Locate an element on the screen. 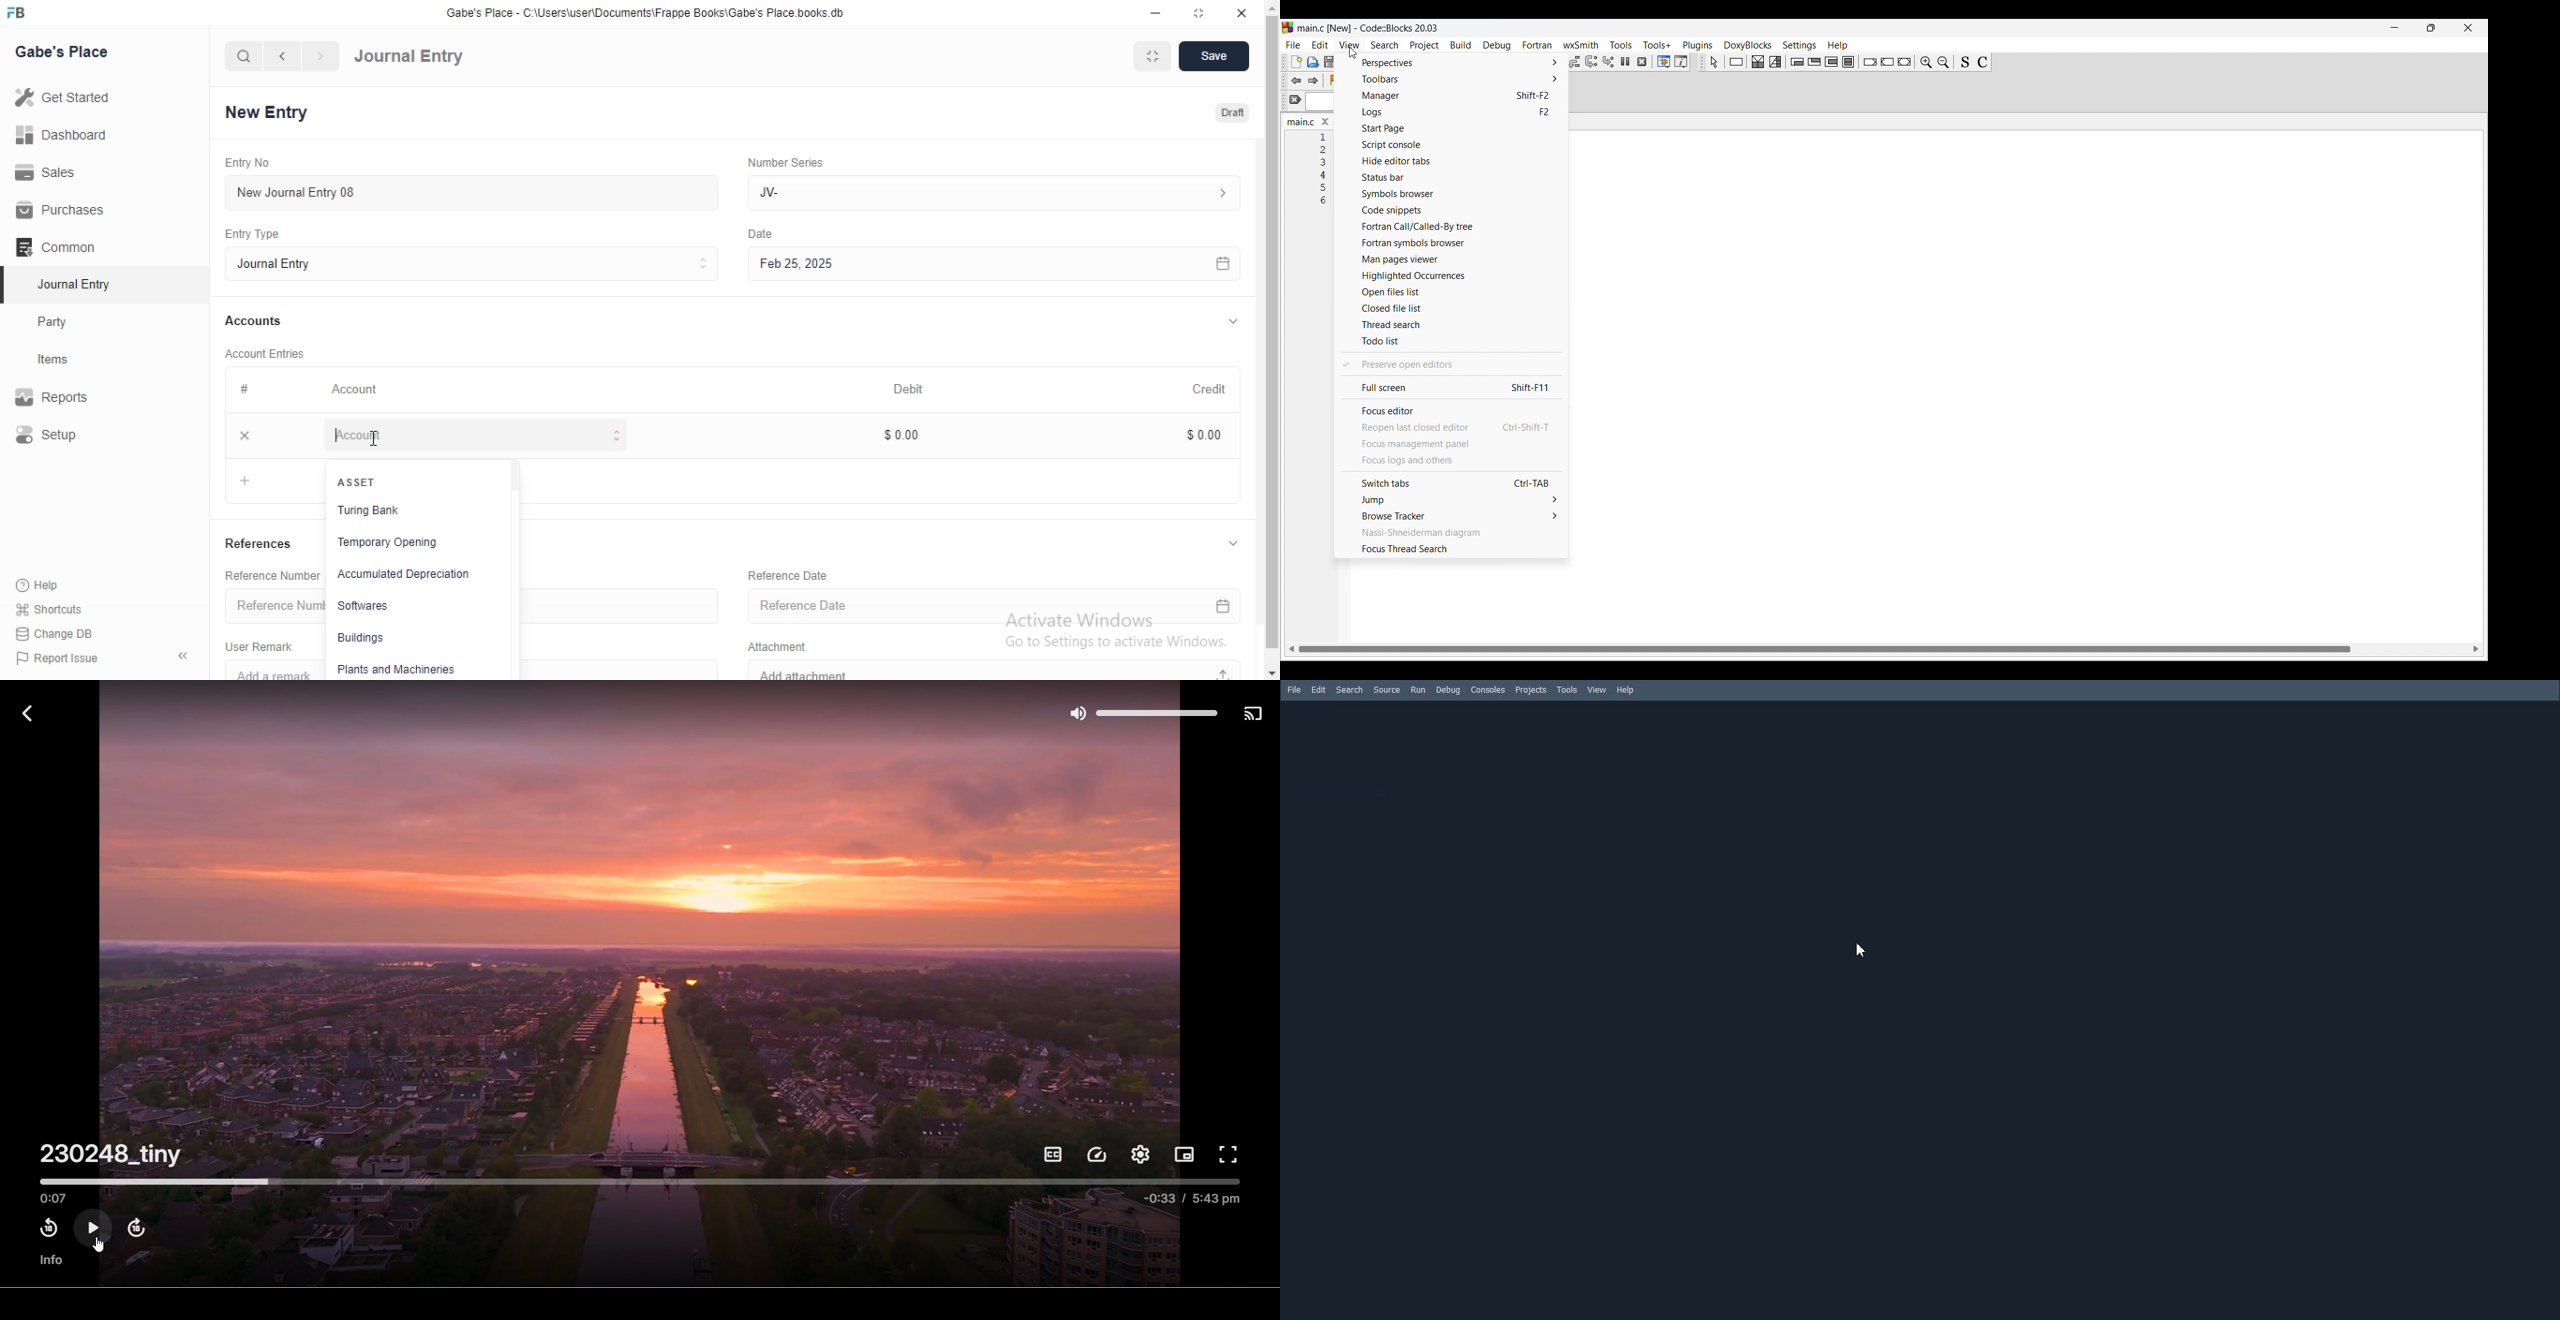 The image size is (2576, 1344). Gabe's Place is located at coordinates (61, 52).